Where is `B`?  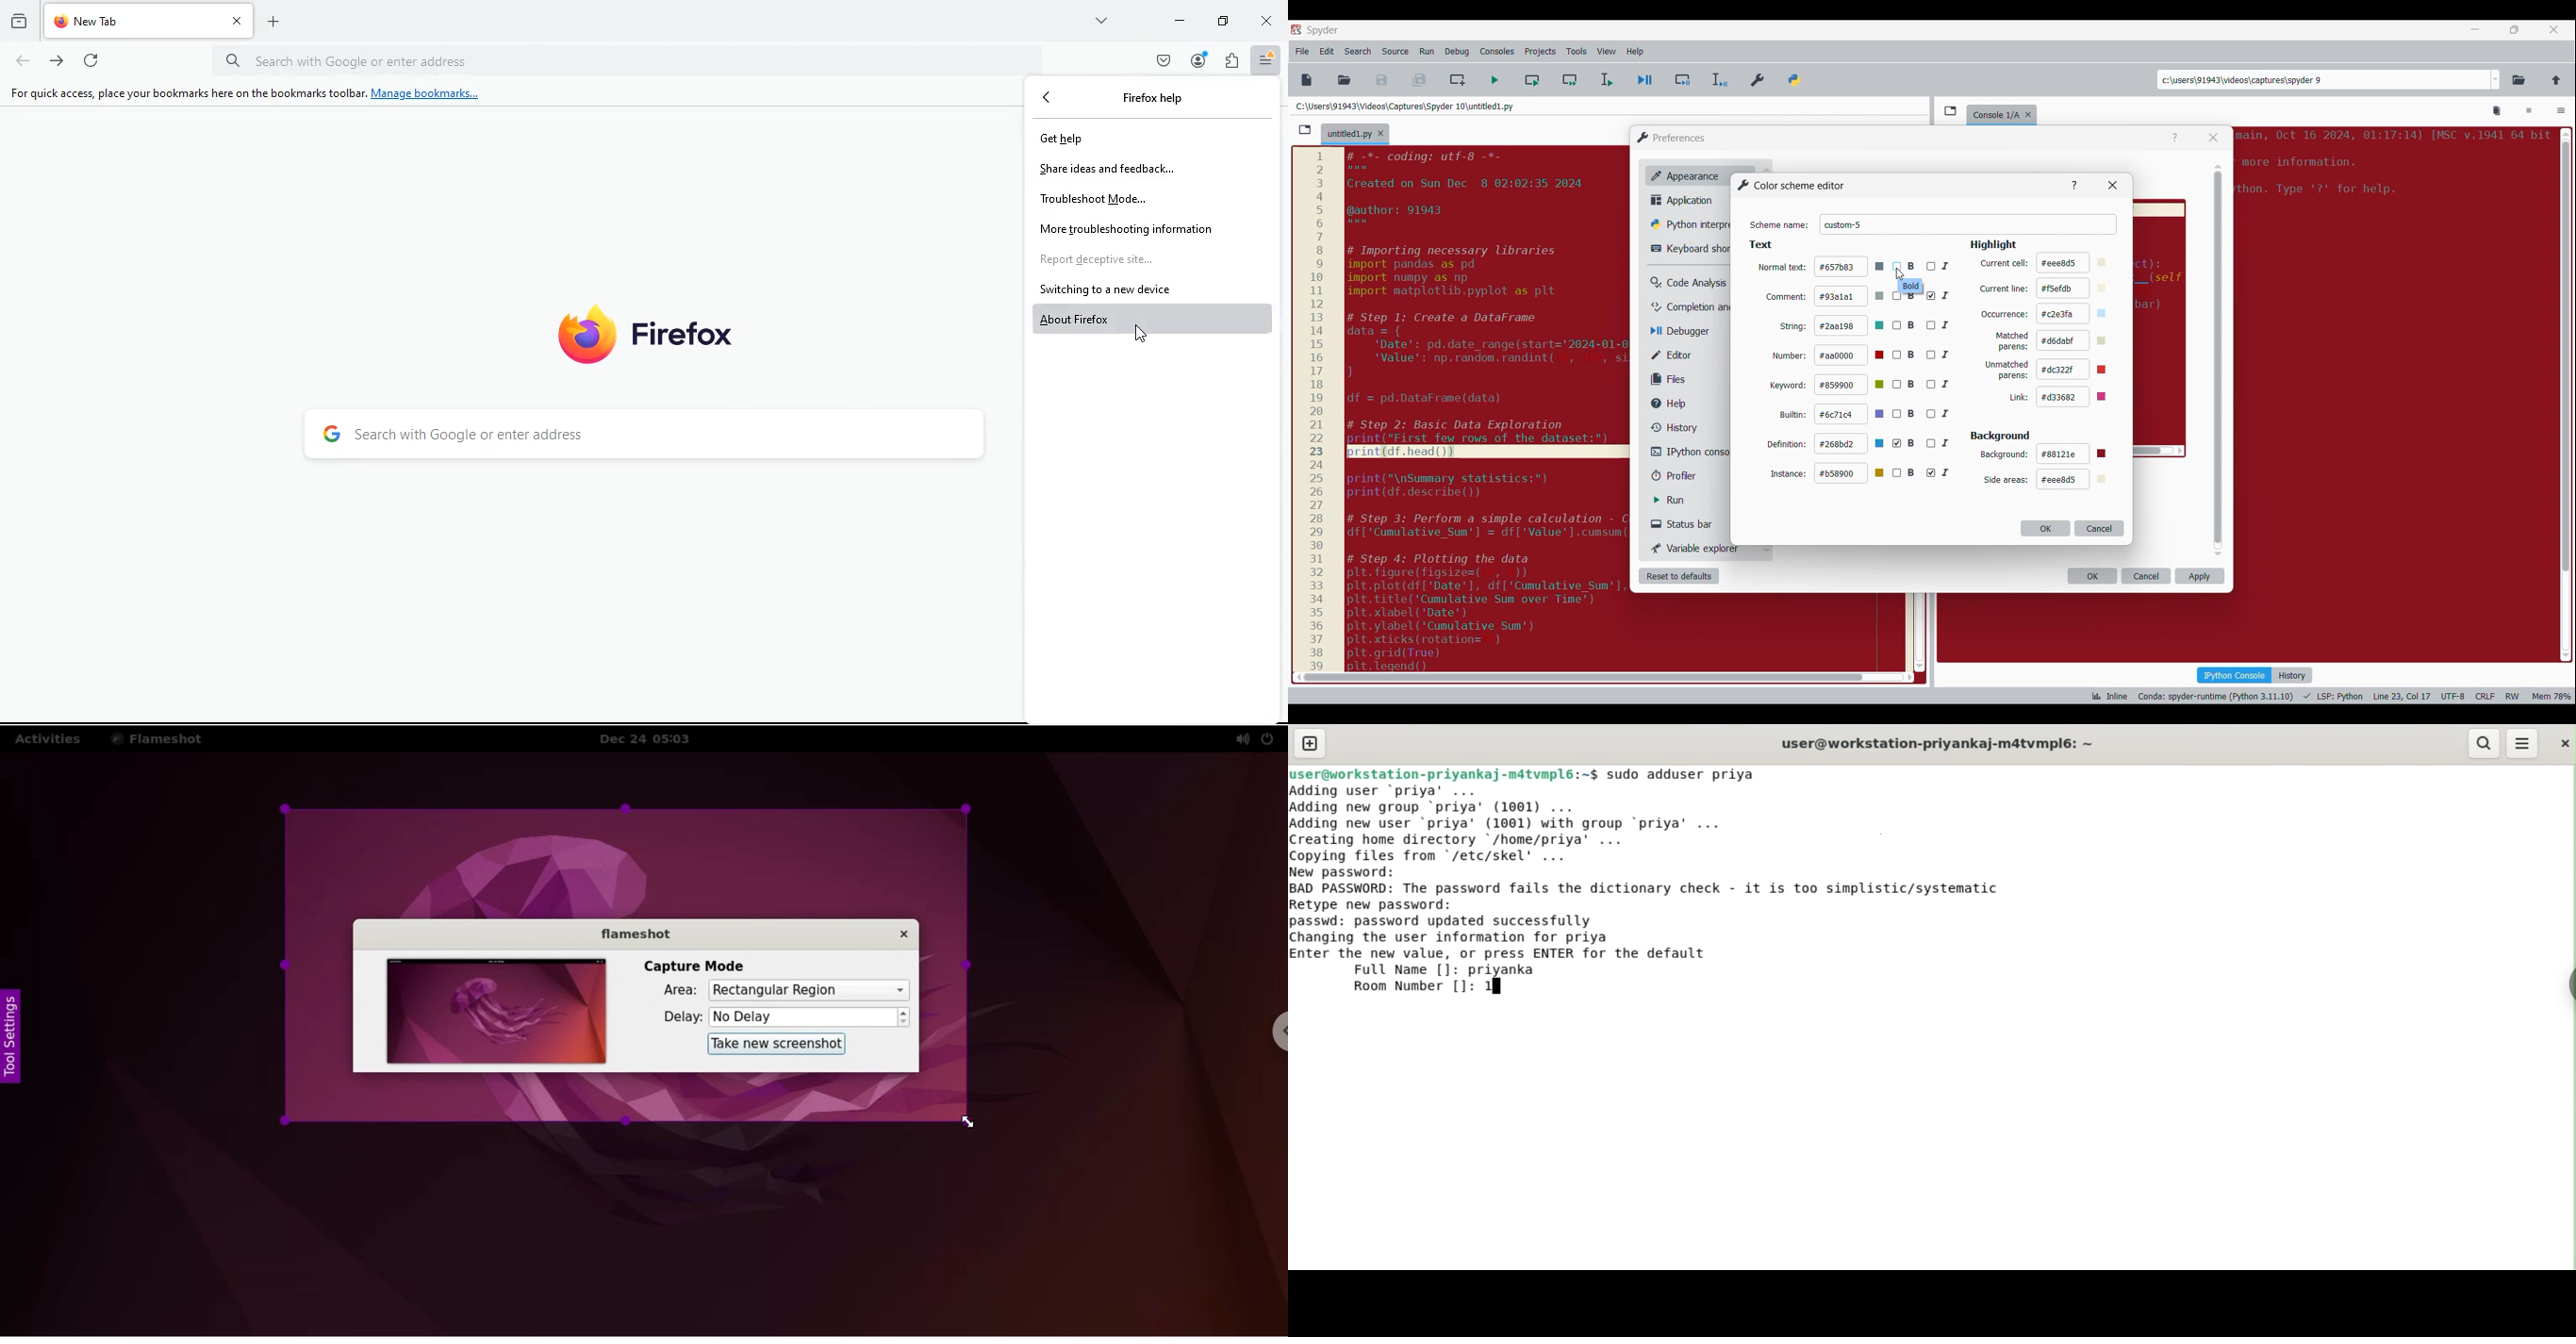
B is located at coordinates (1904, 325).